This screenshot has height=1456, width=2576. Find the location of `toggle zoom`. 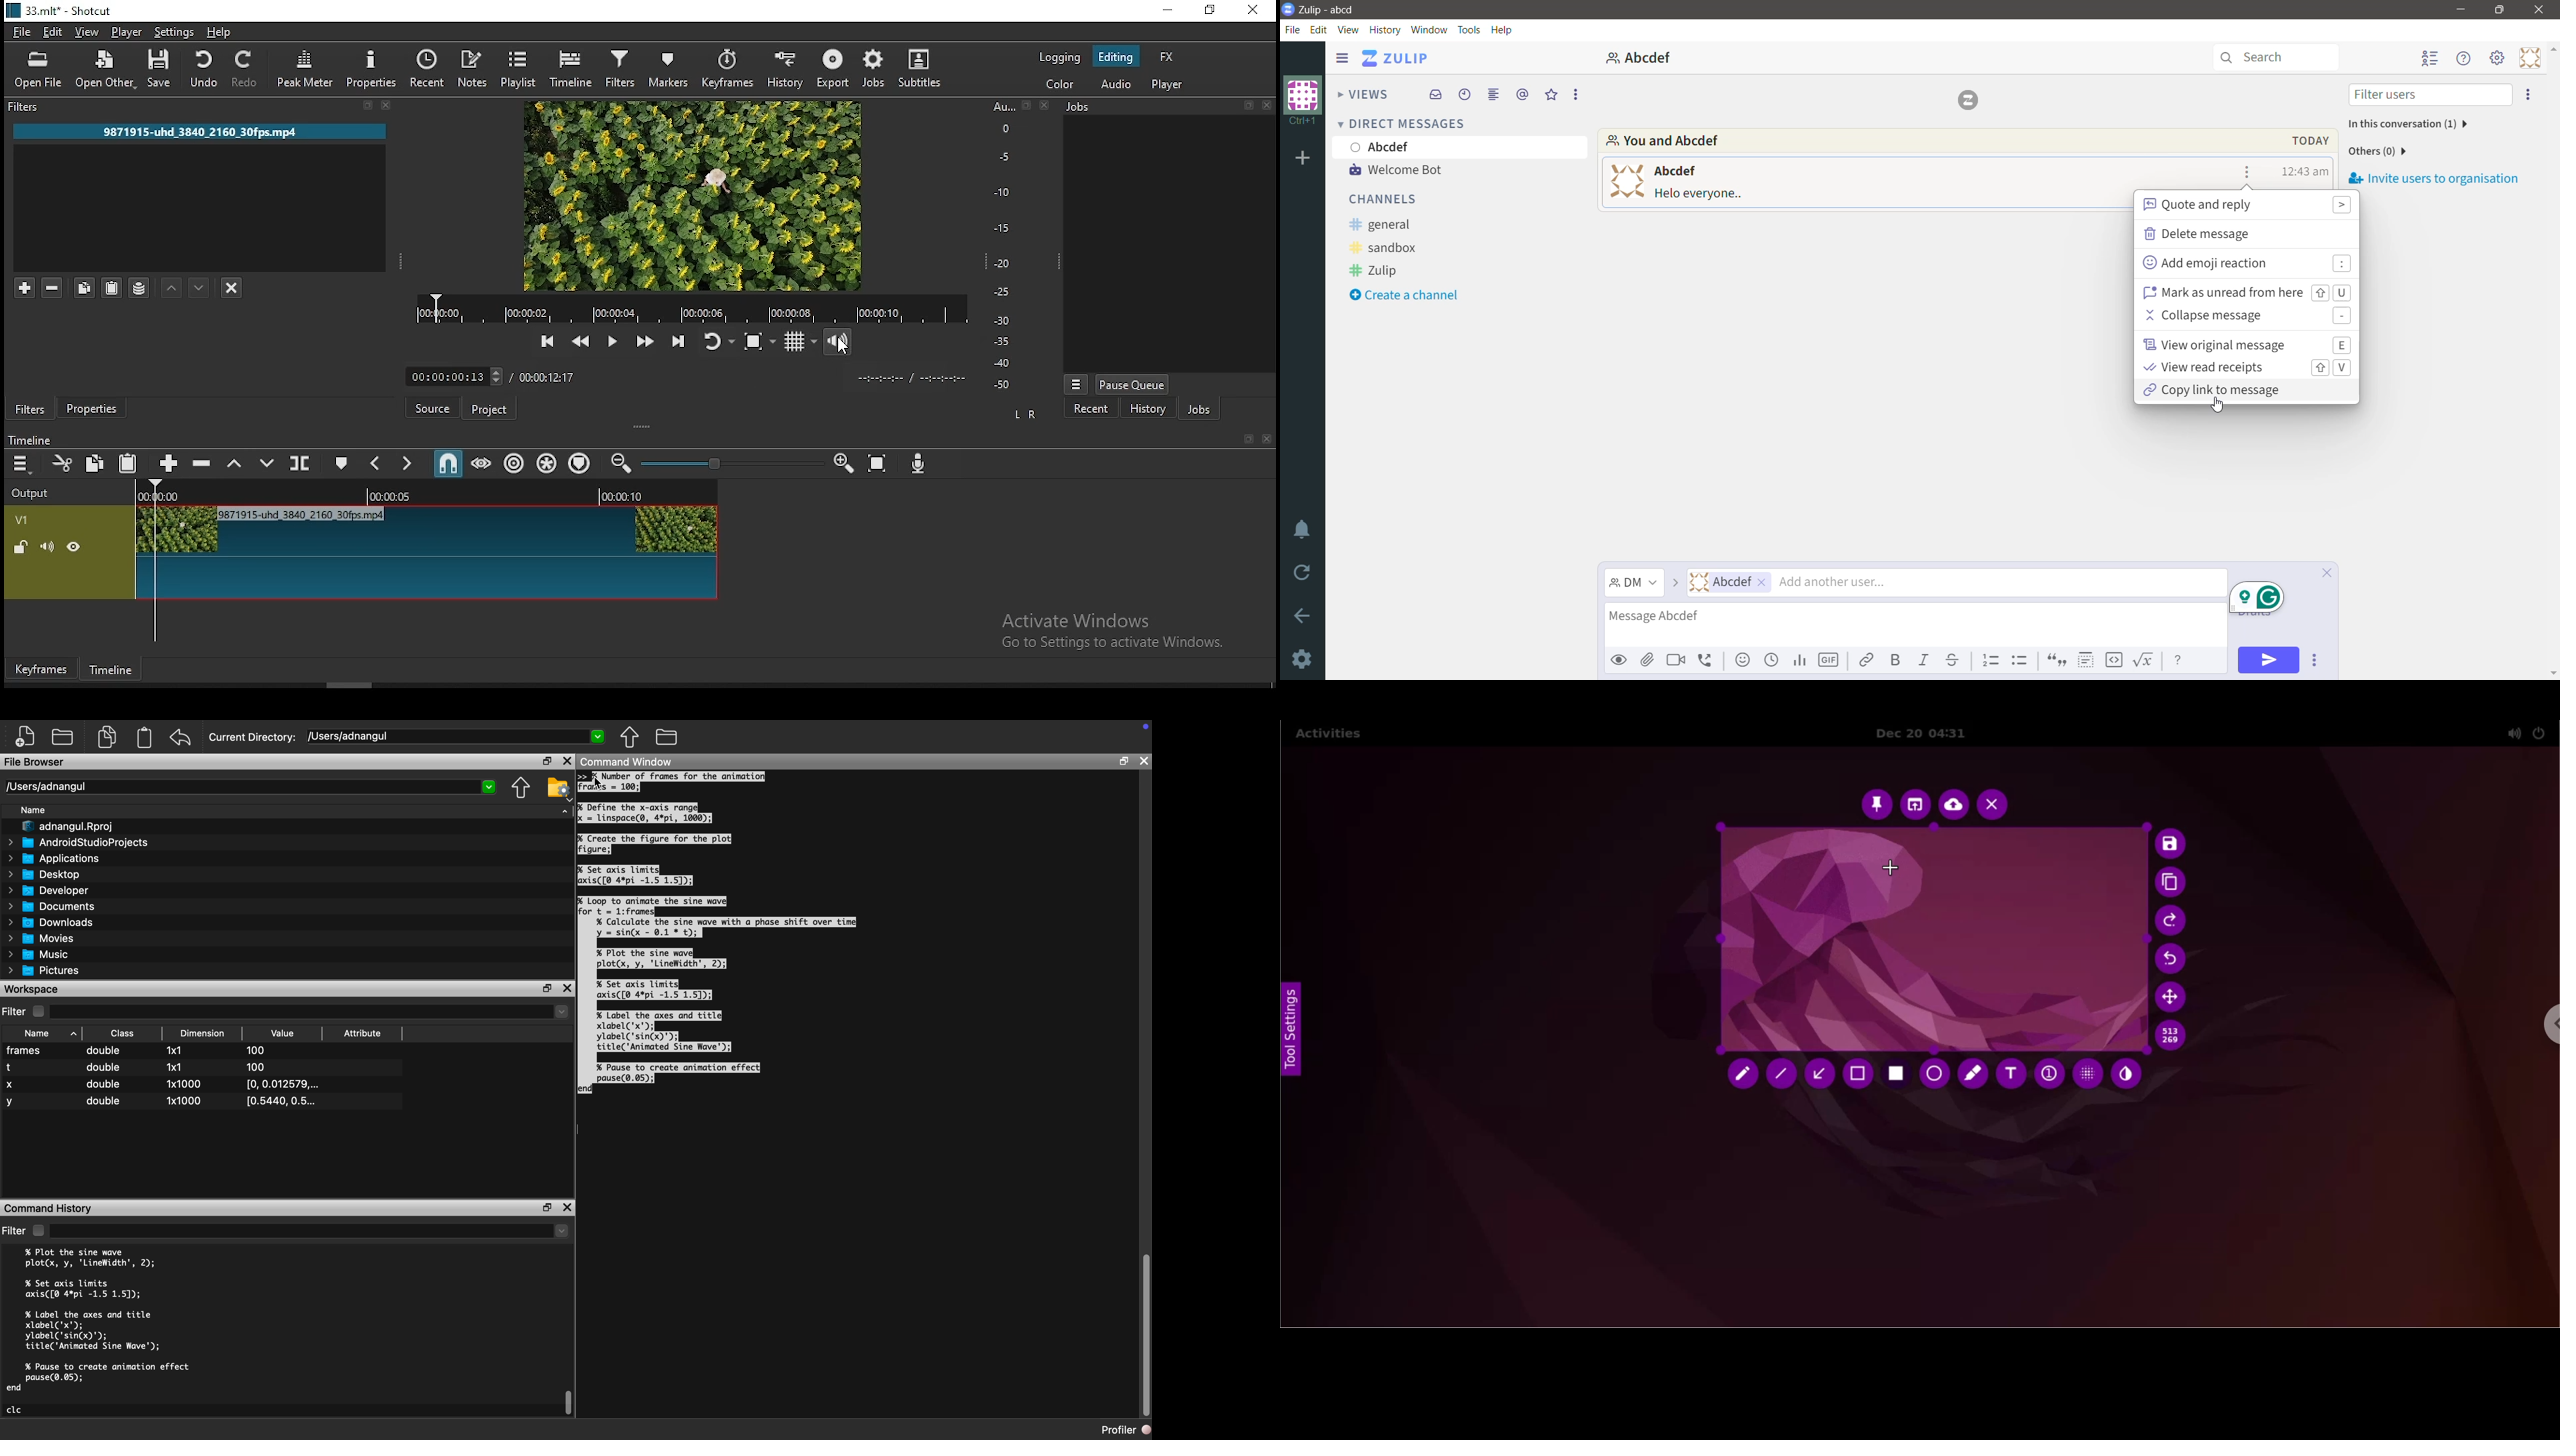

toggle zoom is located at coordinates (758, 344).